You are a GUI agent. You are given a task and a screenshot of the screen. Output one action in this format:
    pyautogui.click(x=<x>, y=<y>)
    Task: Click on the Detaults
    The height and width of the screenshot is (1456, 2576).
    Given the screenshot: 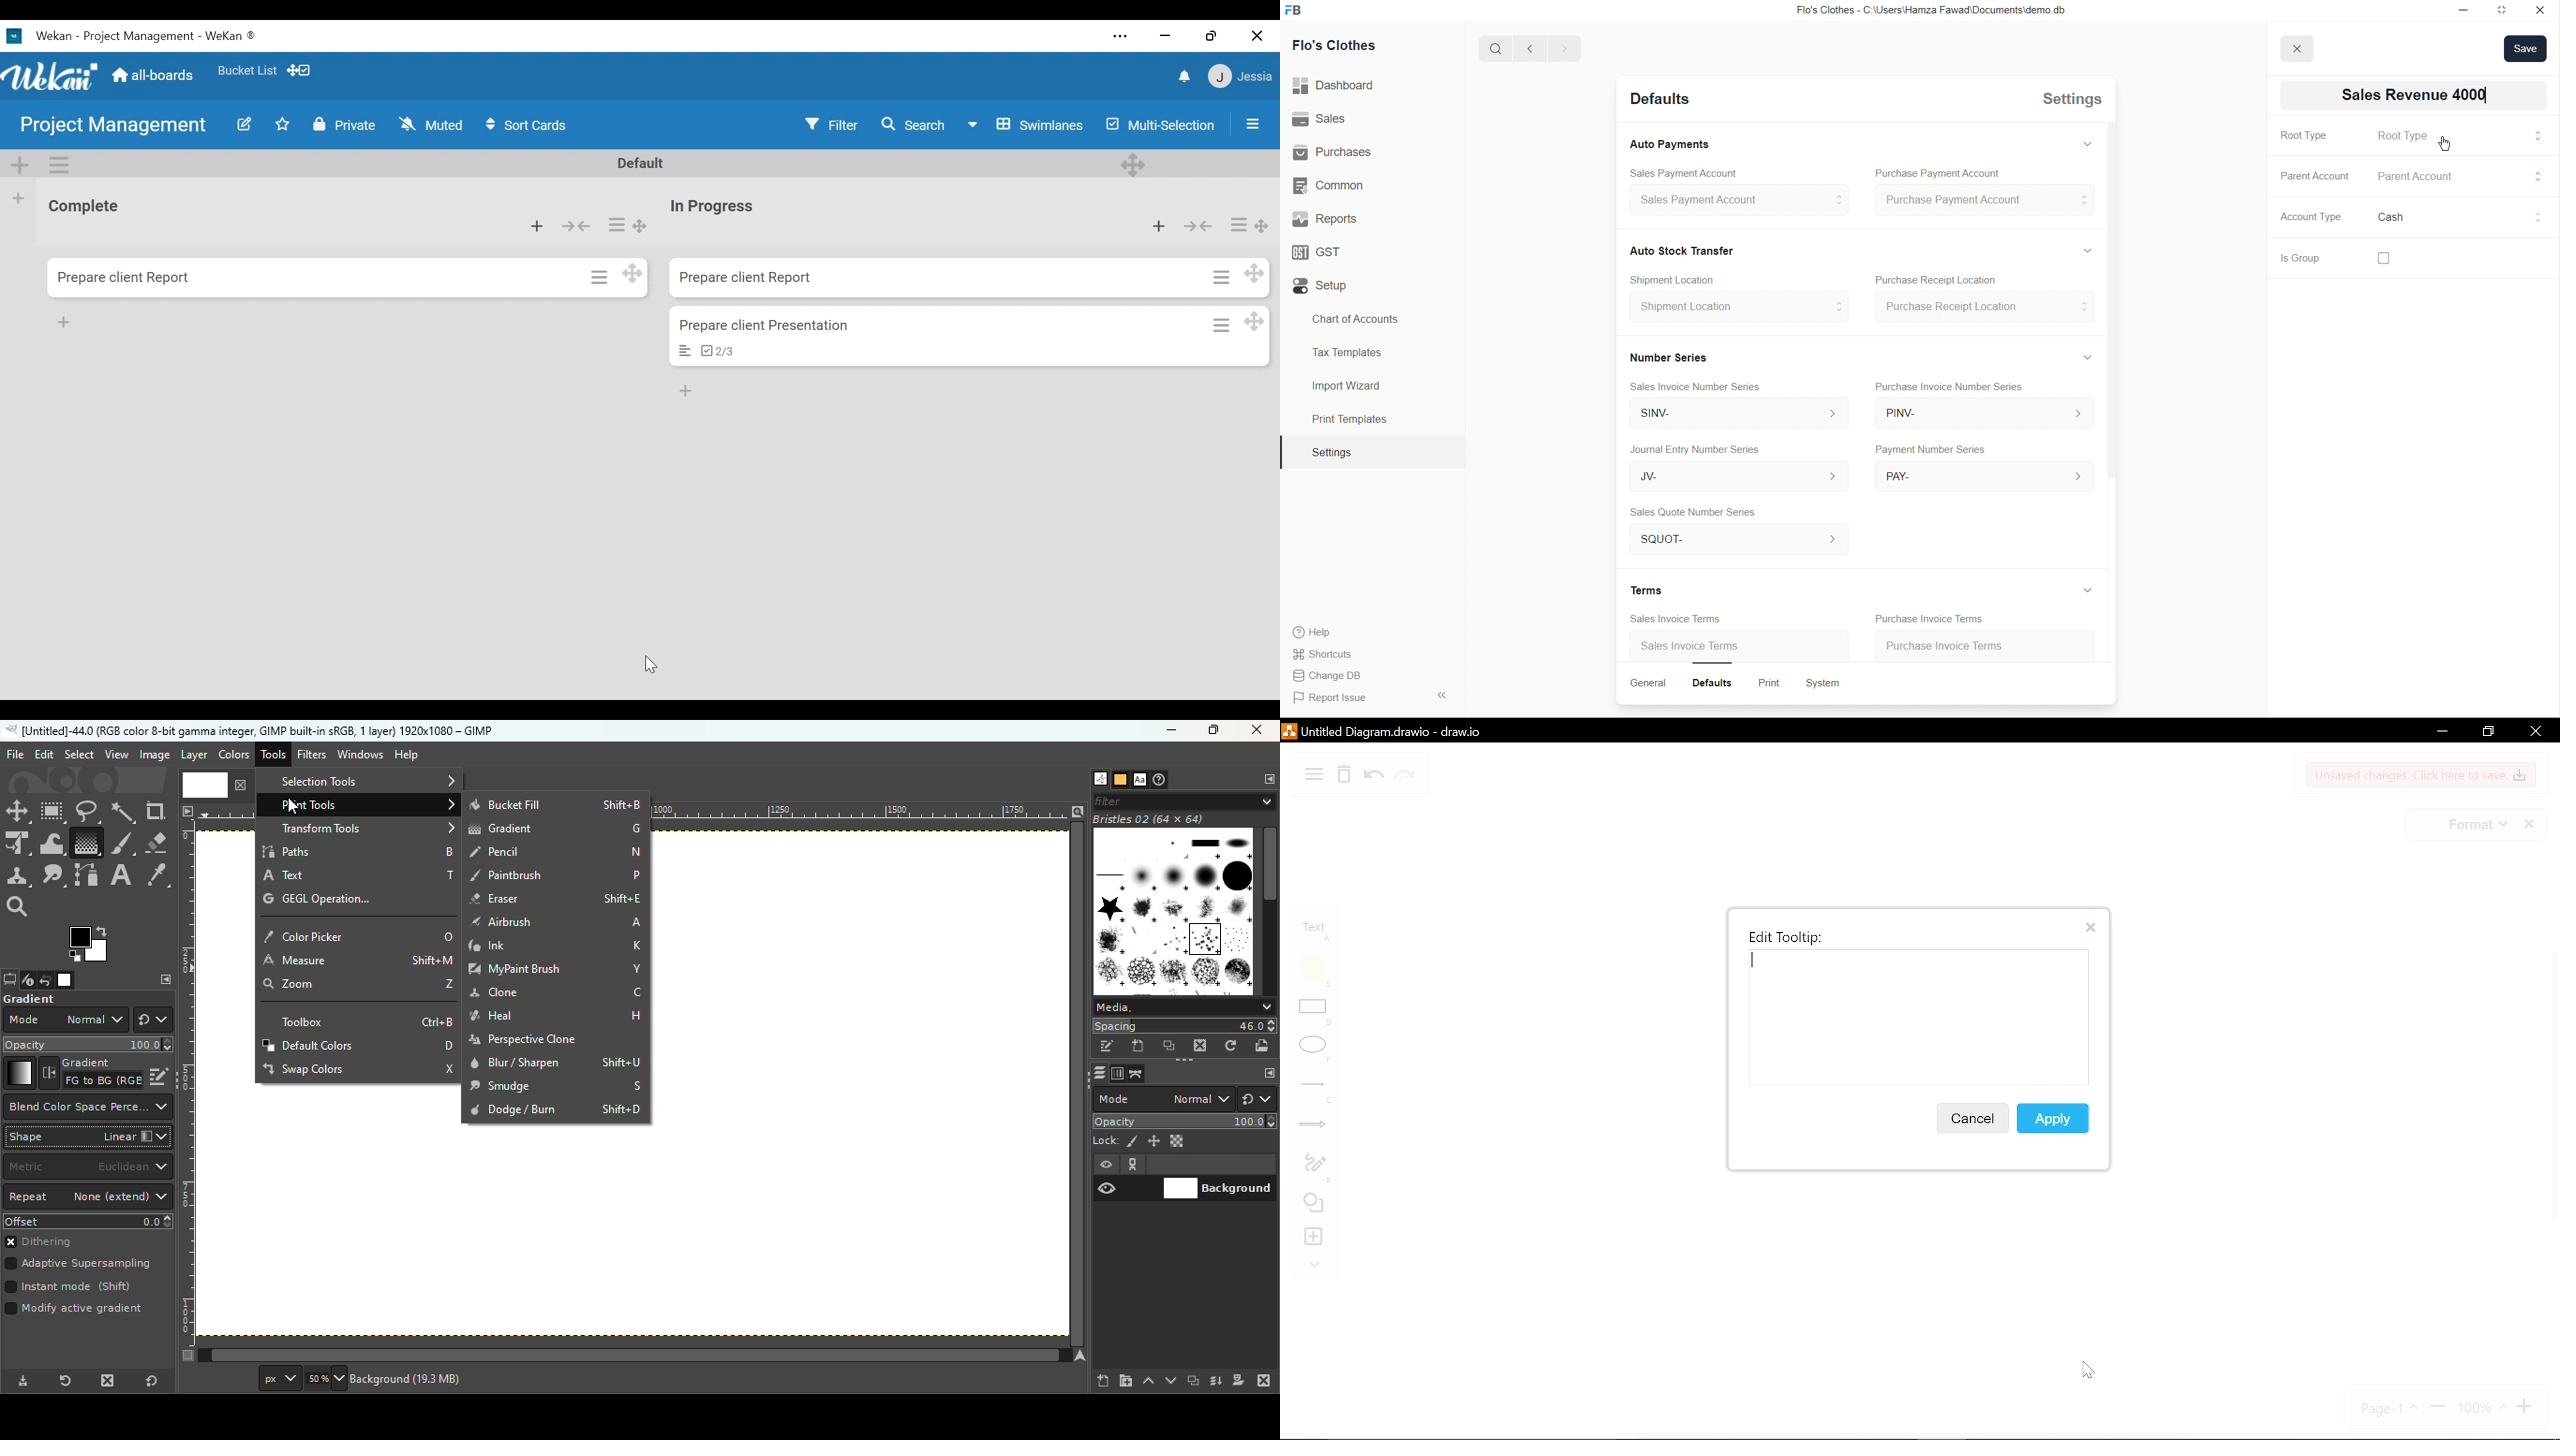 What is the action you would take?
    pyautogui.click(x=1658, y=100)
    